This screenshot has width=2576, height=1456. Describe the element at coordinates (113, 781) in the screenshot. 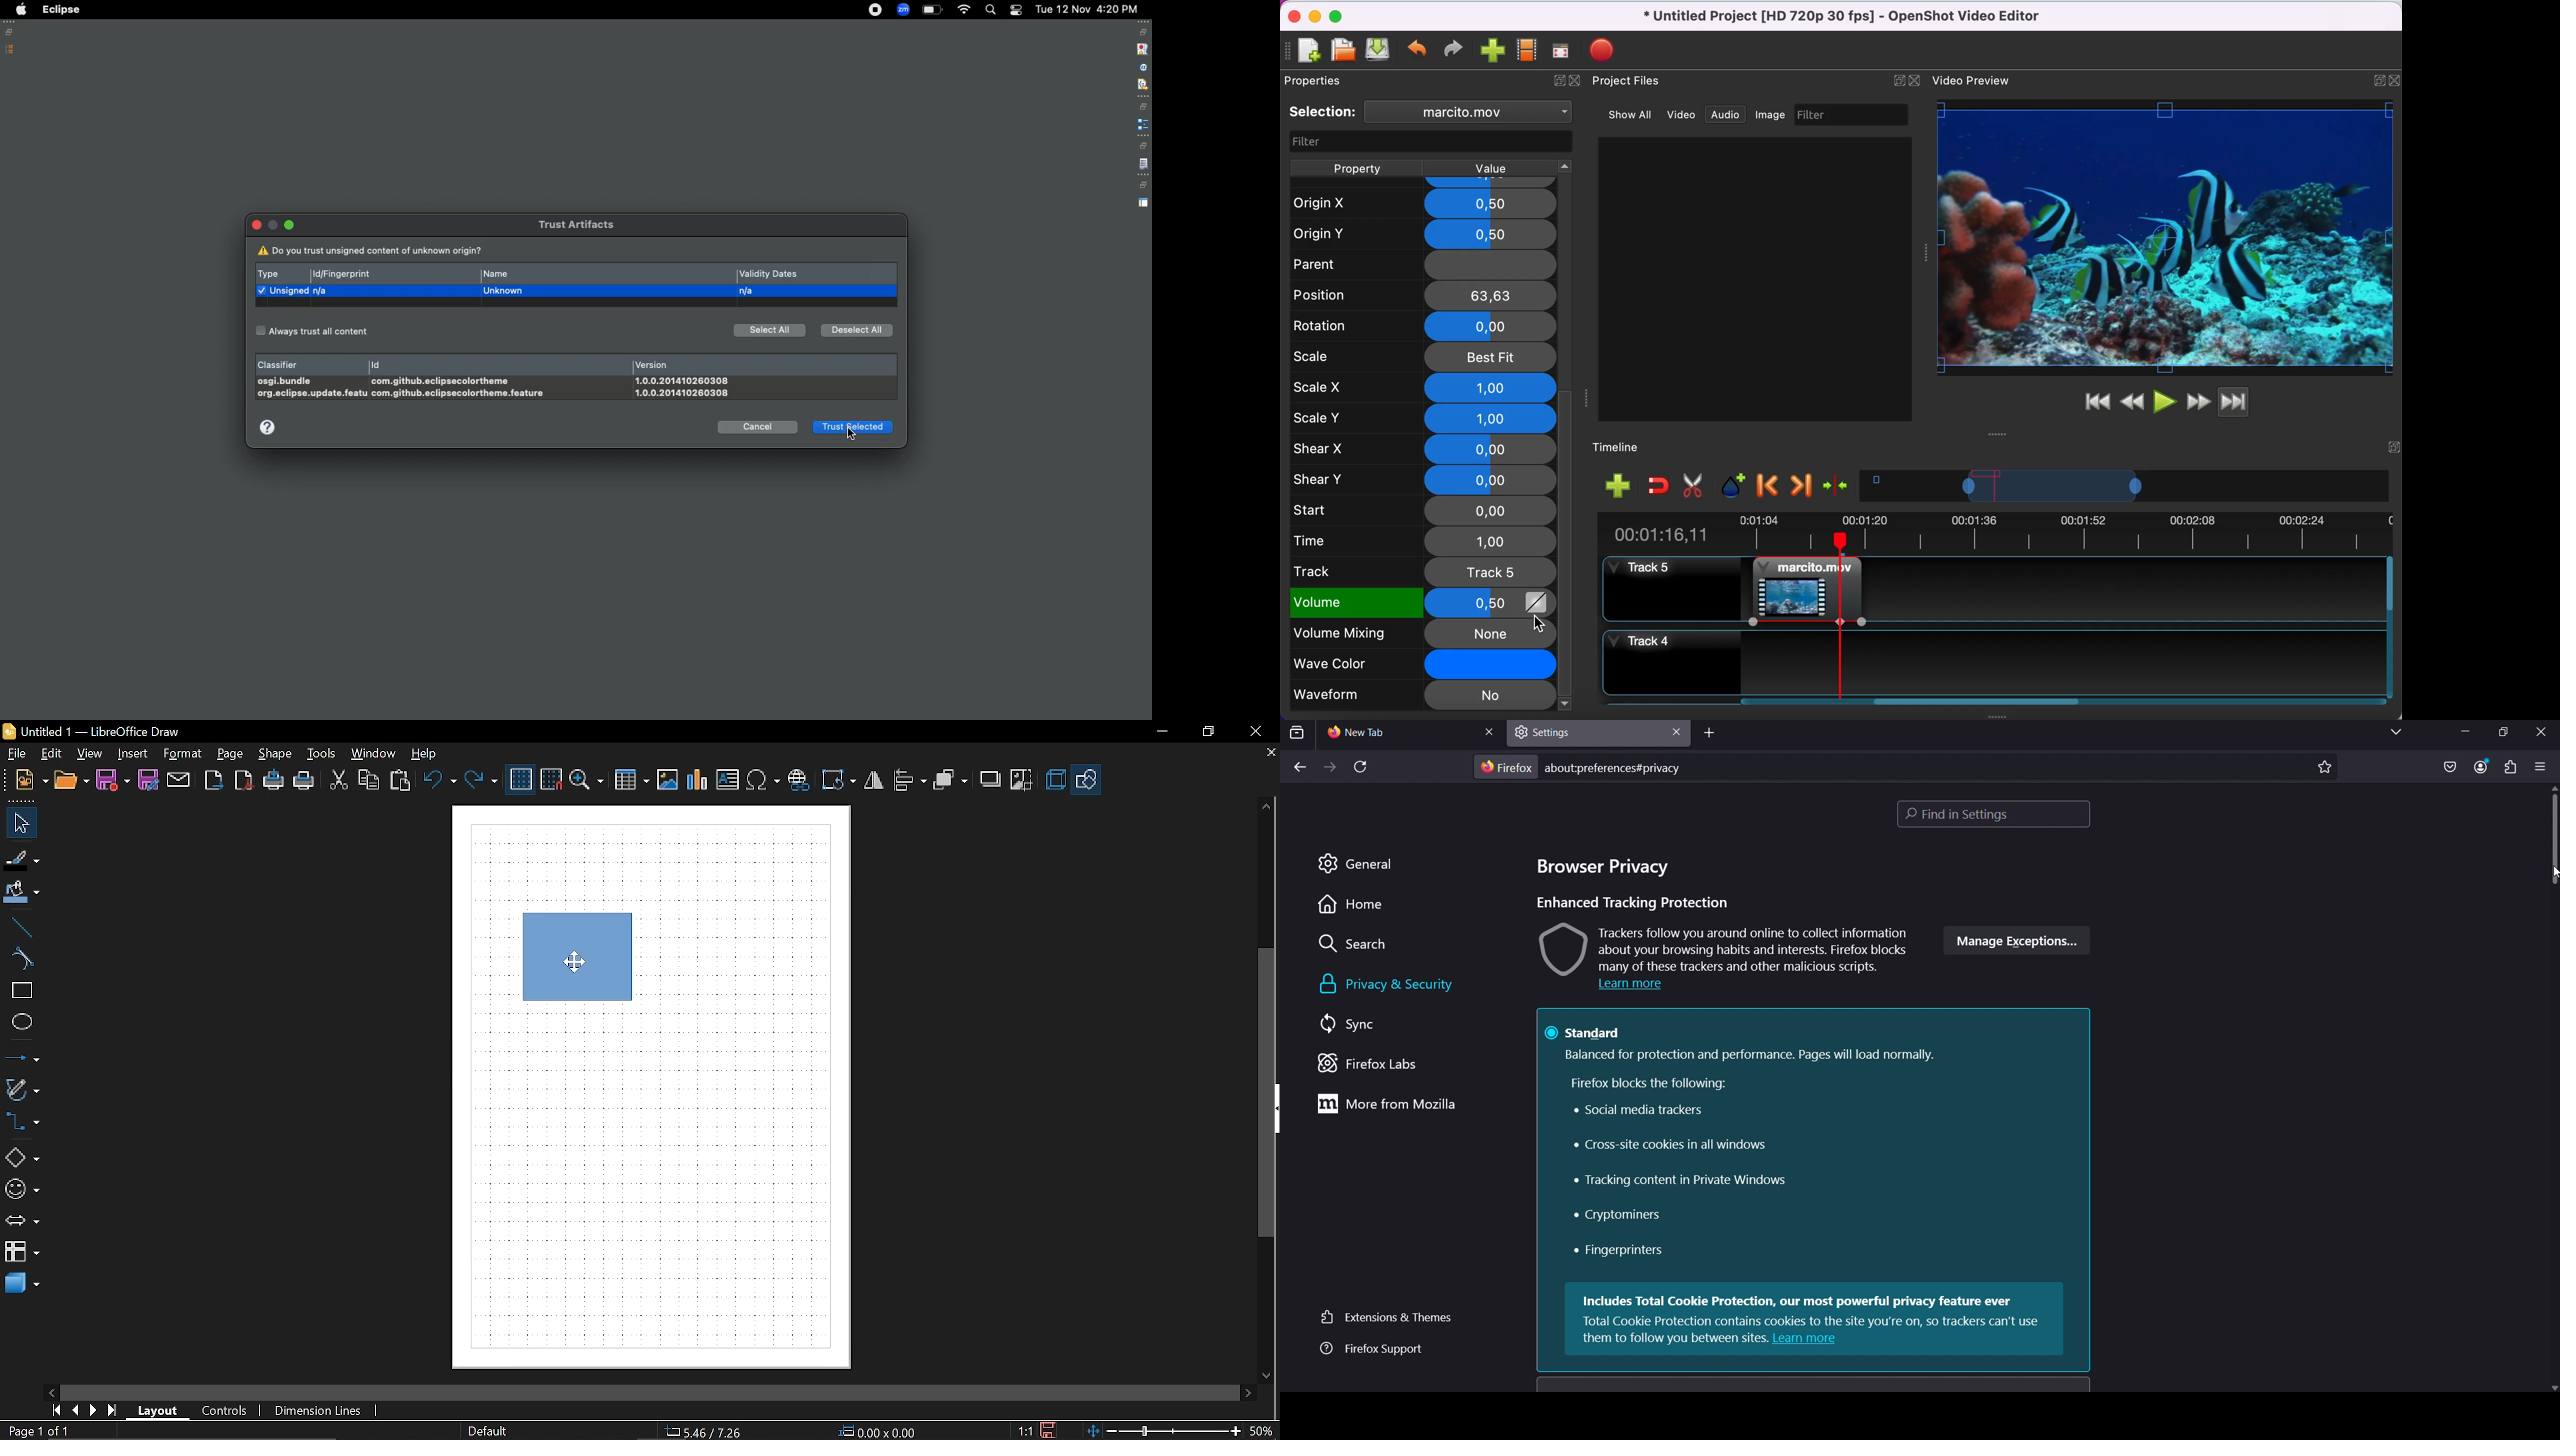

I see `Save` at that location.